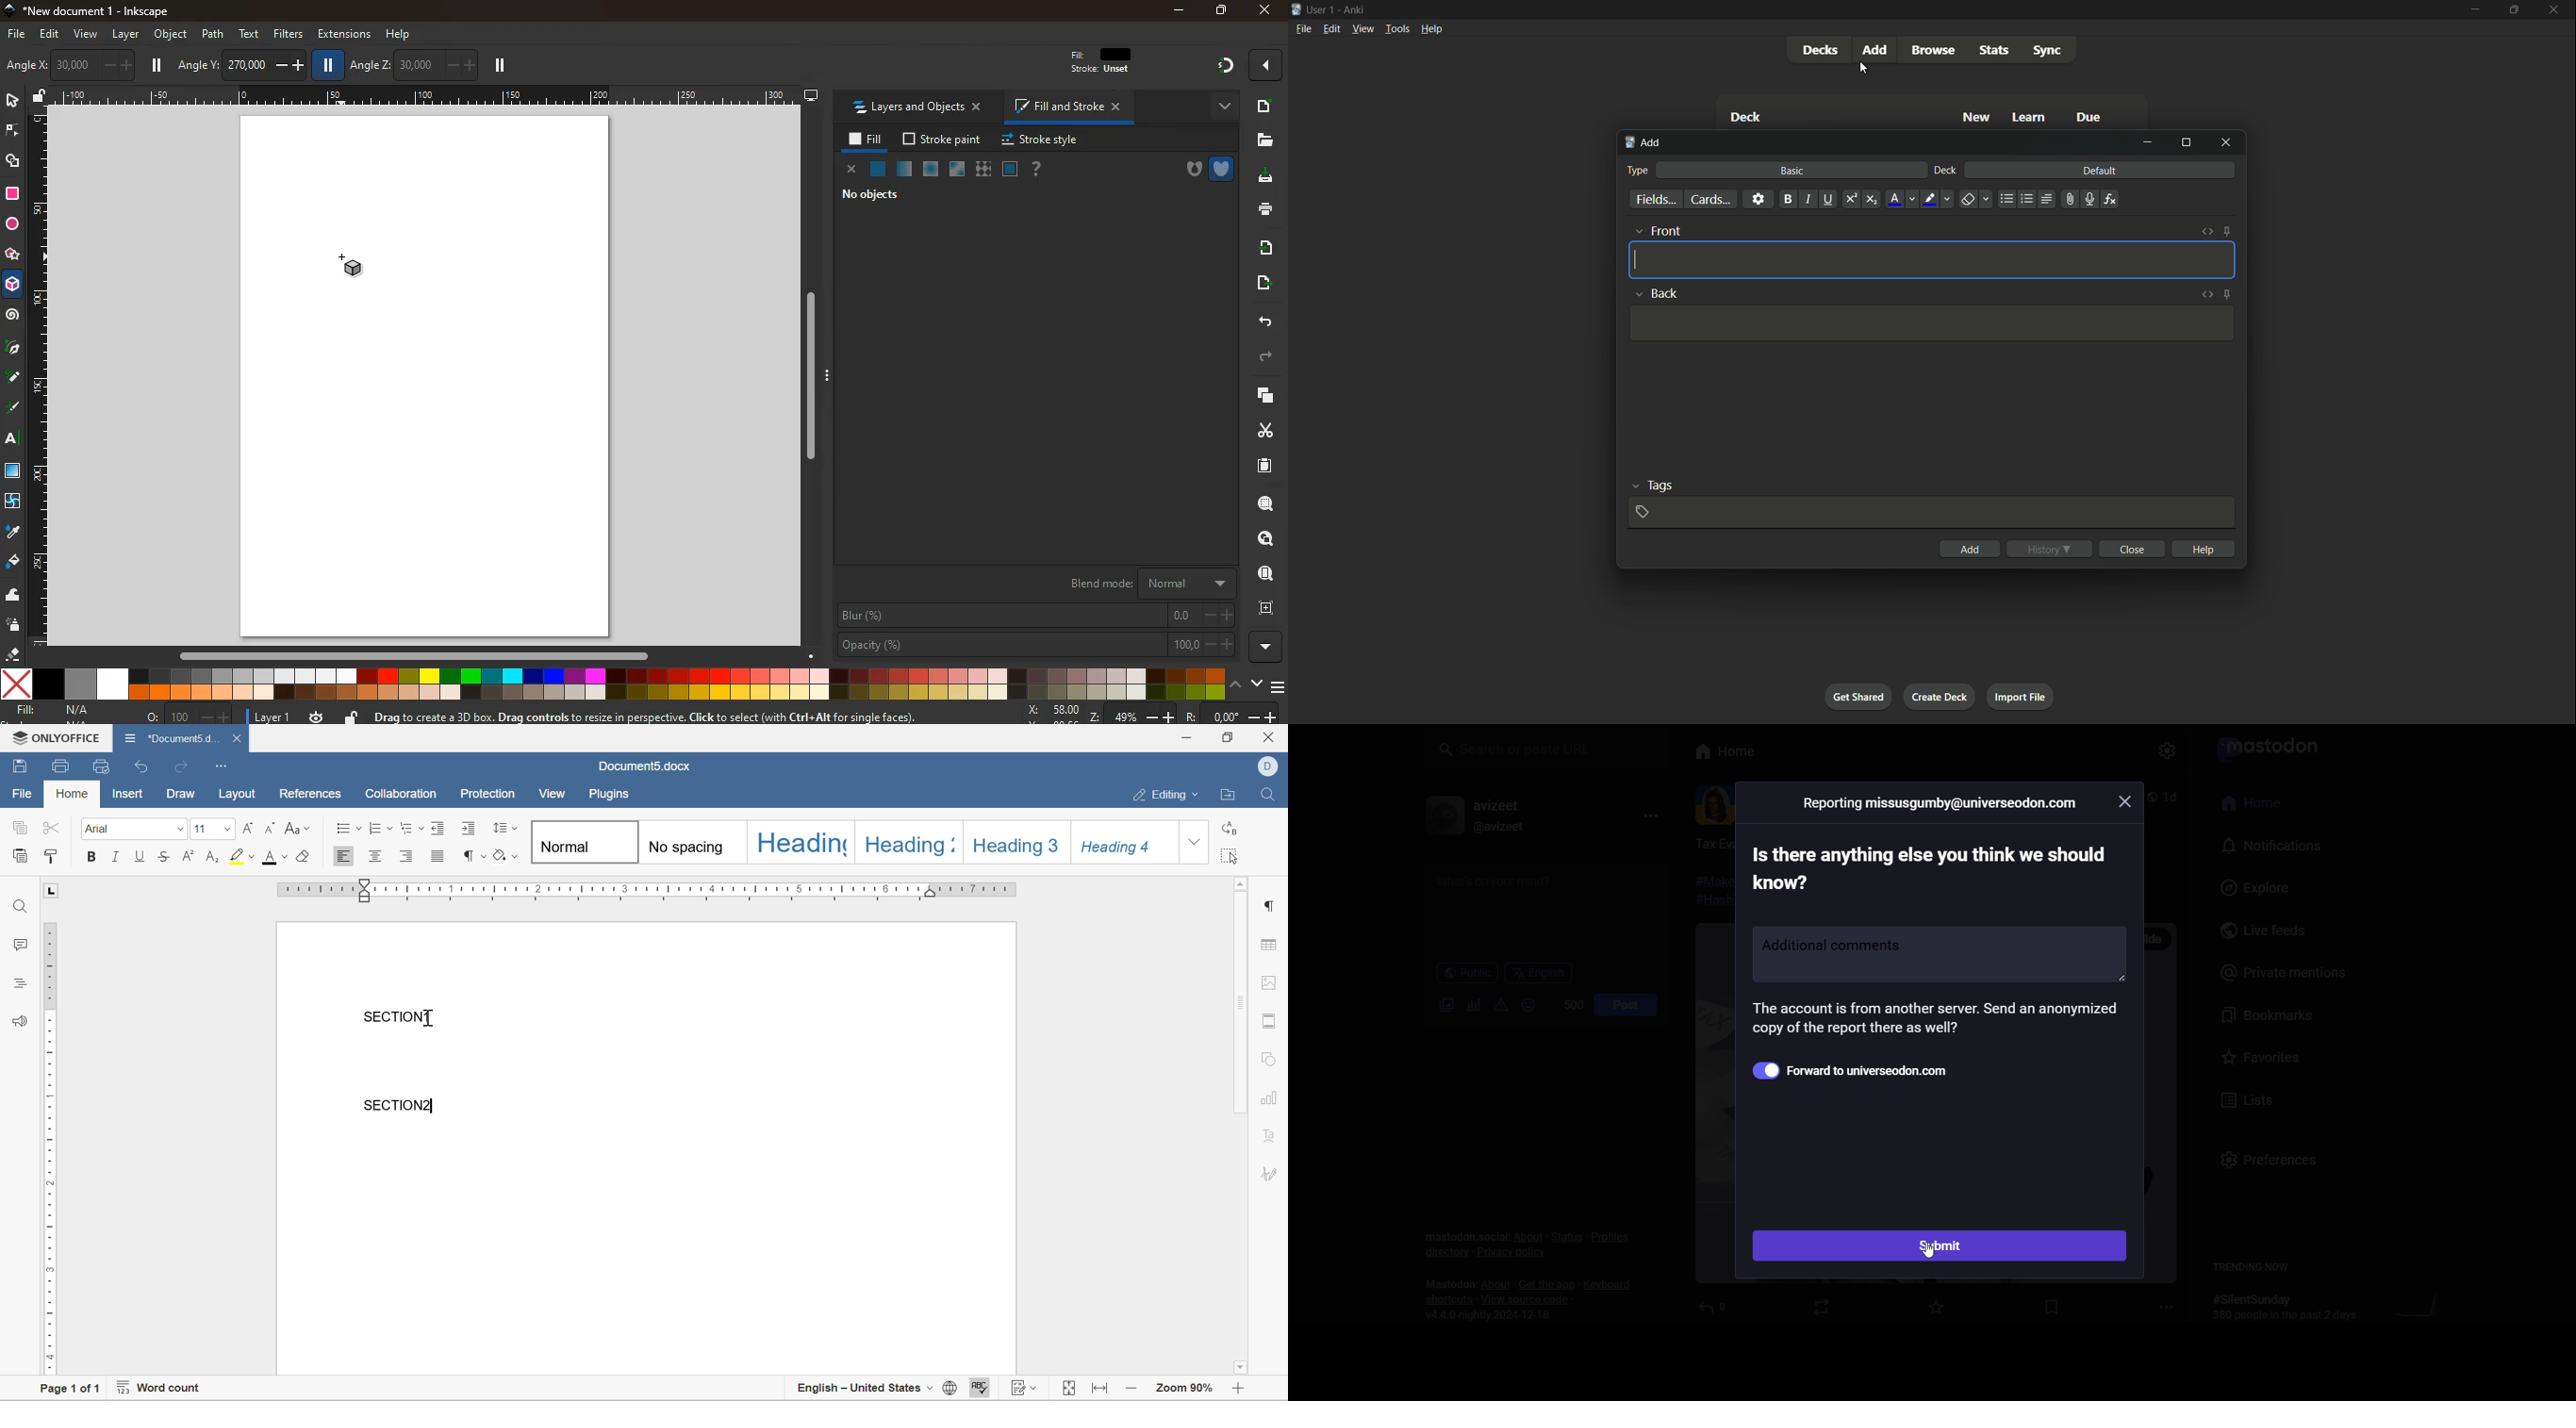 This screenshot has height=1428, width=2576. Describe the element at coordinates (1397, 28) in the screenshot. I see `tools menu` at that location.